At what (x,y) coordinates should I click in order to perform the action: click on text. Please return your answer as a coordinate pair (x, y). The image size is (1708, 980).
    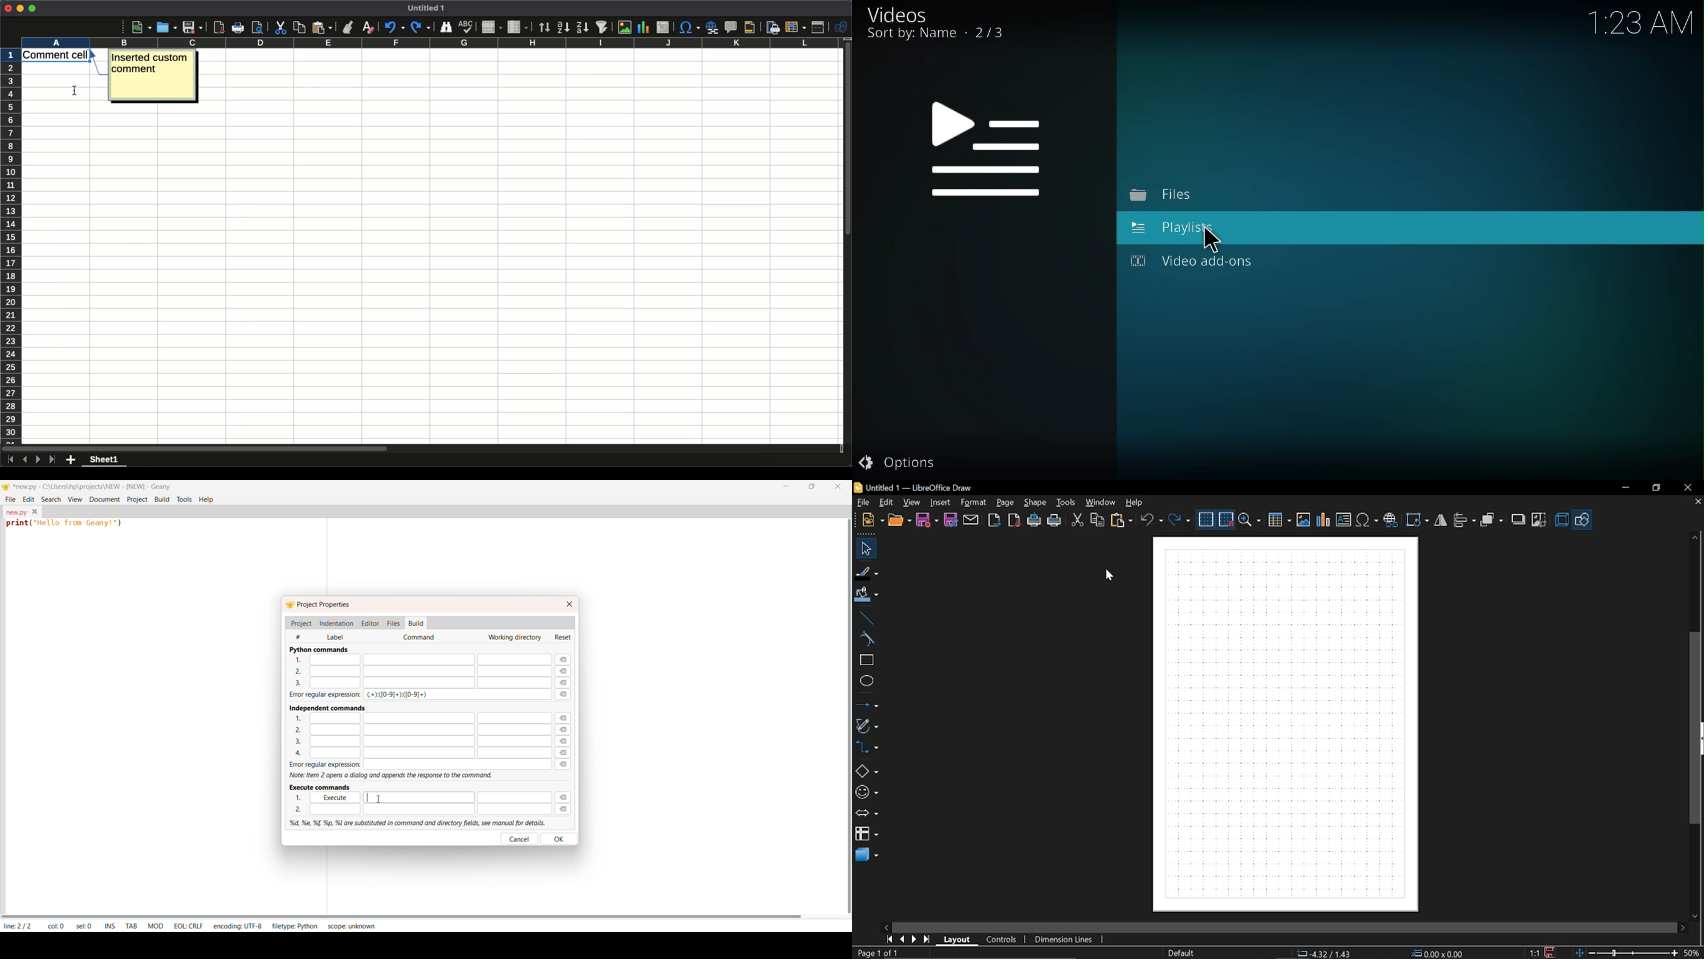
    Looking at the image, I should click on (1344, 520).